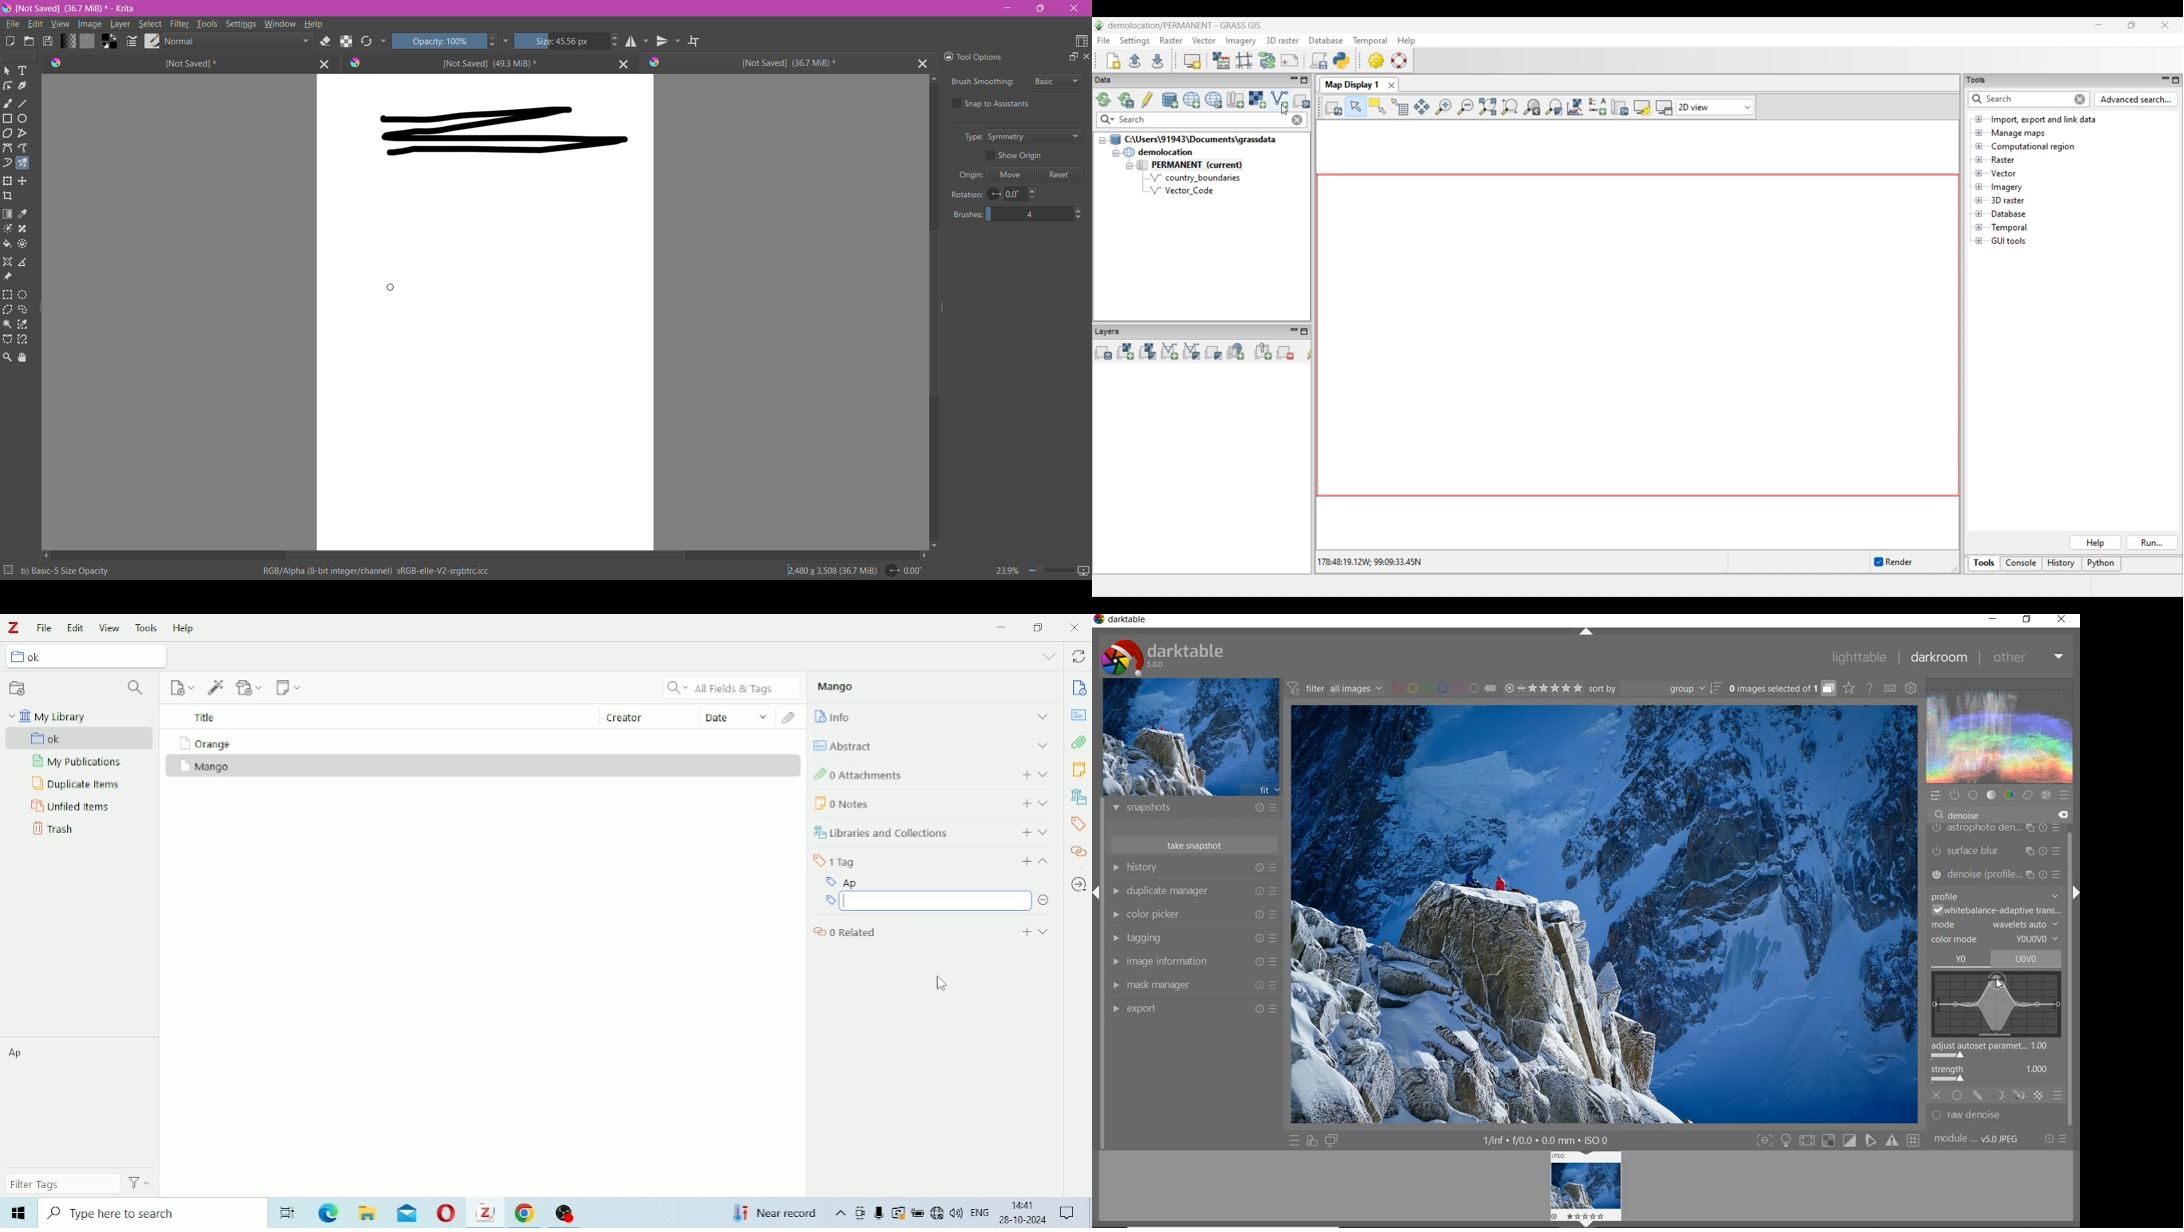  Describe the element at coordinates (216, 687) in the screenshot. I see `Add Item (s) by Identifier` at that location.